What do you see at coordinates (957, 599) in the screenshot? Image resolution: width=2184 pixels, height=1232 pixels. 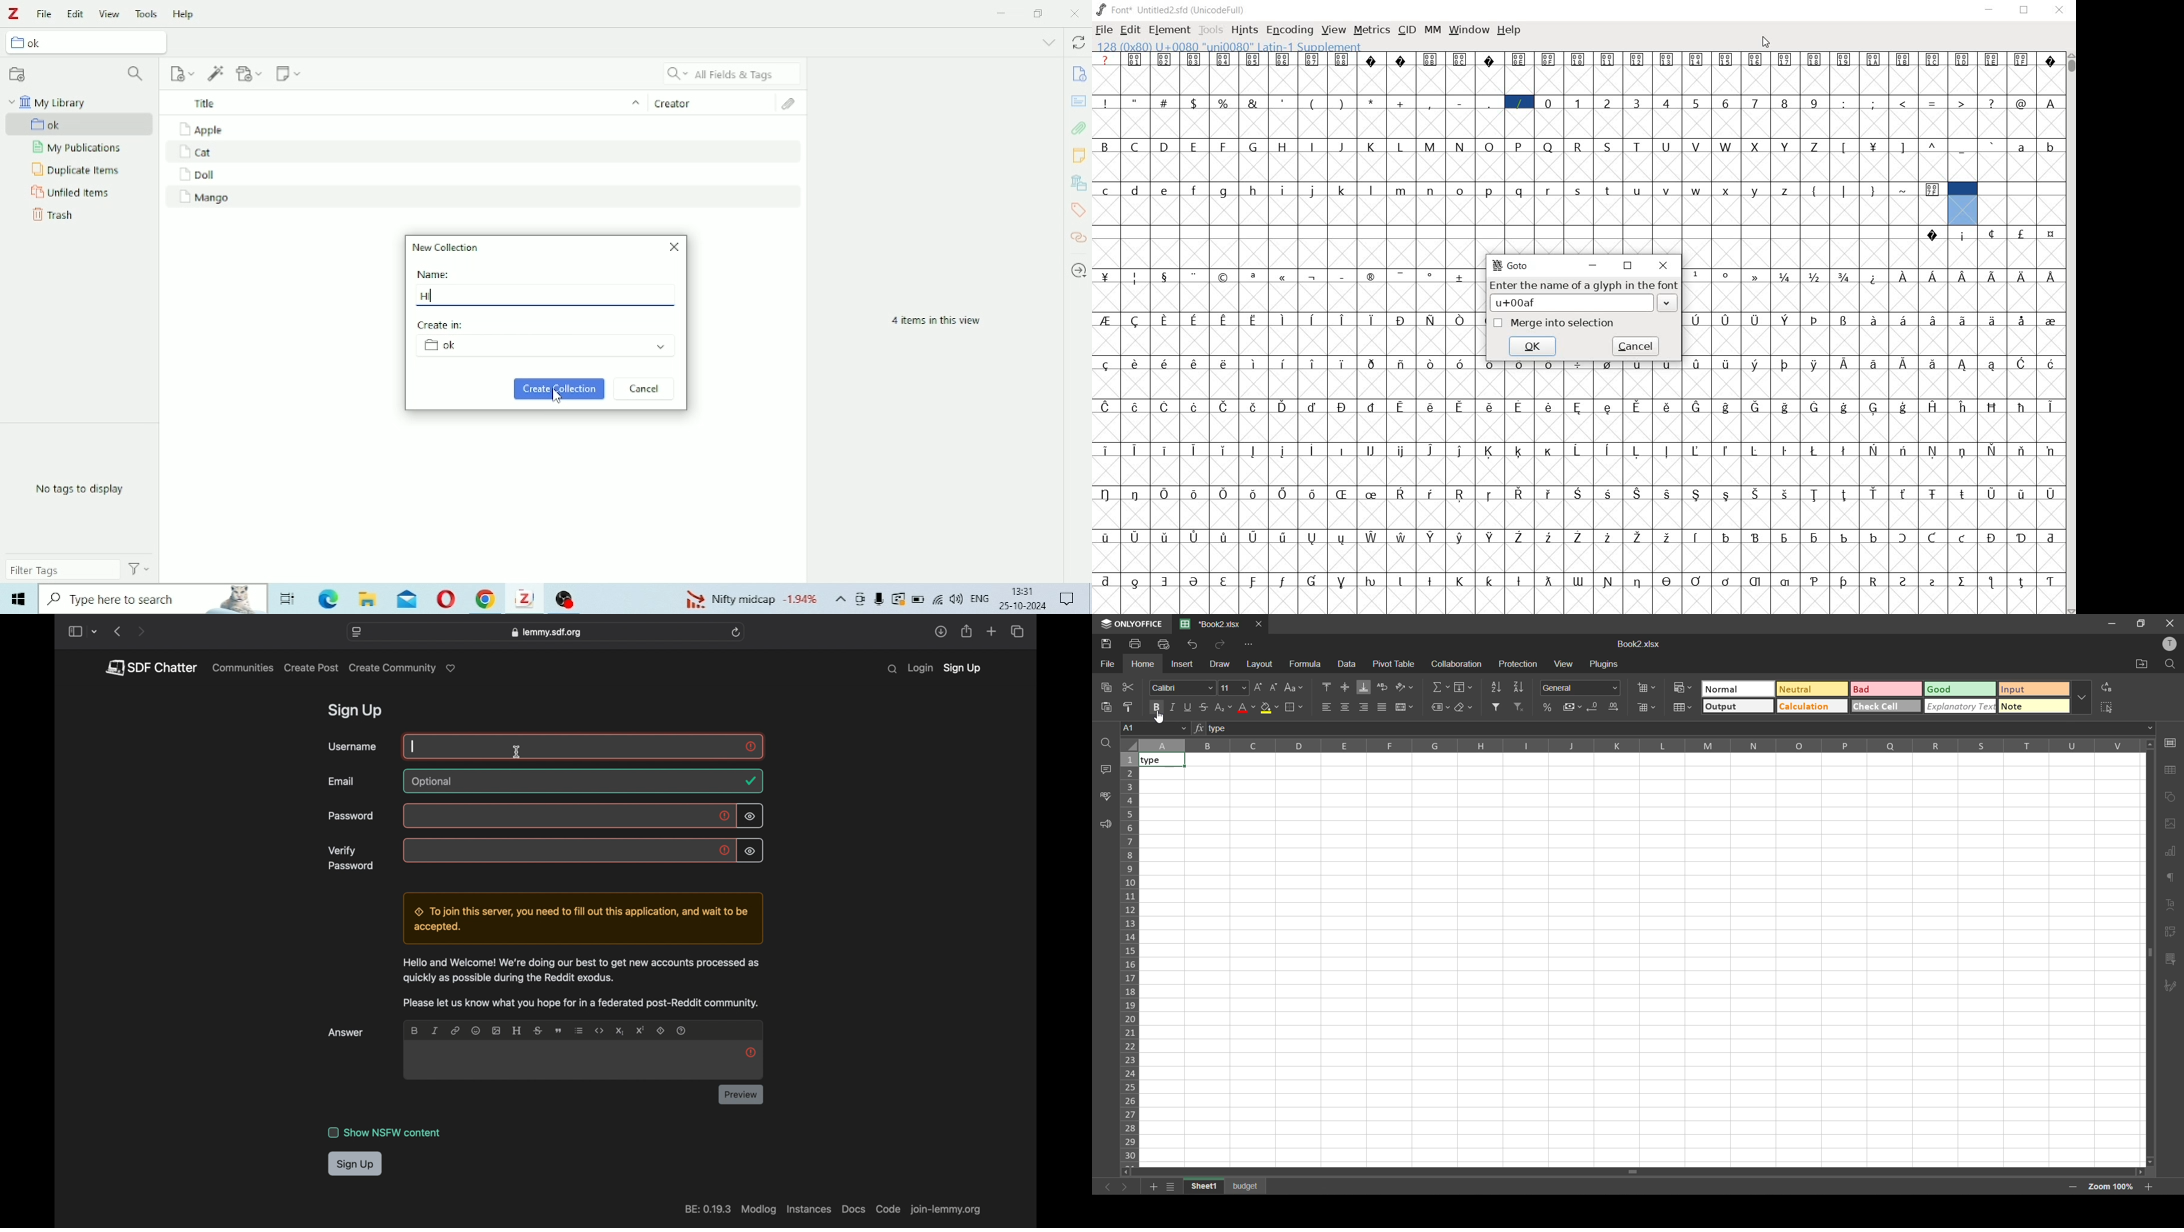 I see `Speakers` at bounding box center [957, 599].